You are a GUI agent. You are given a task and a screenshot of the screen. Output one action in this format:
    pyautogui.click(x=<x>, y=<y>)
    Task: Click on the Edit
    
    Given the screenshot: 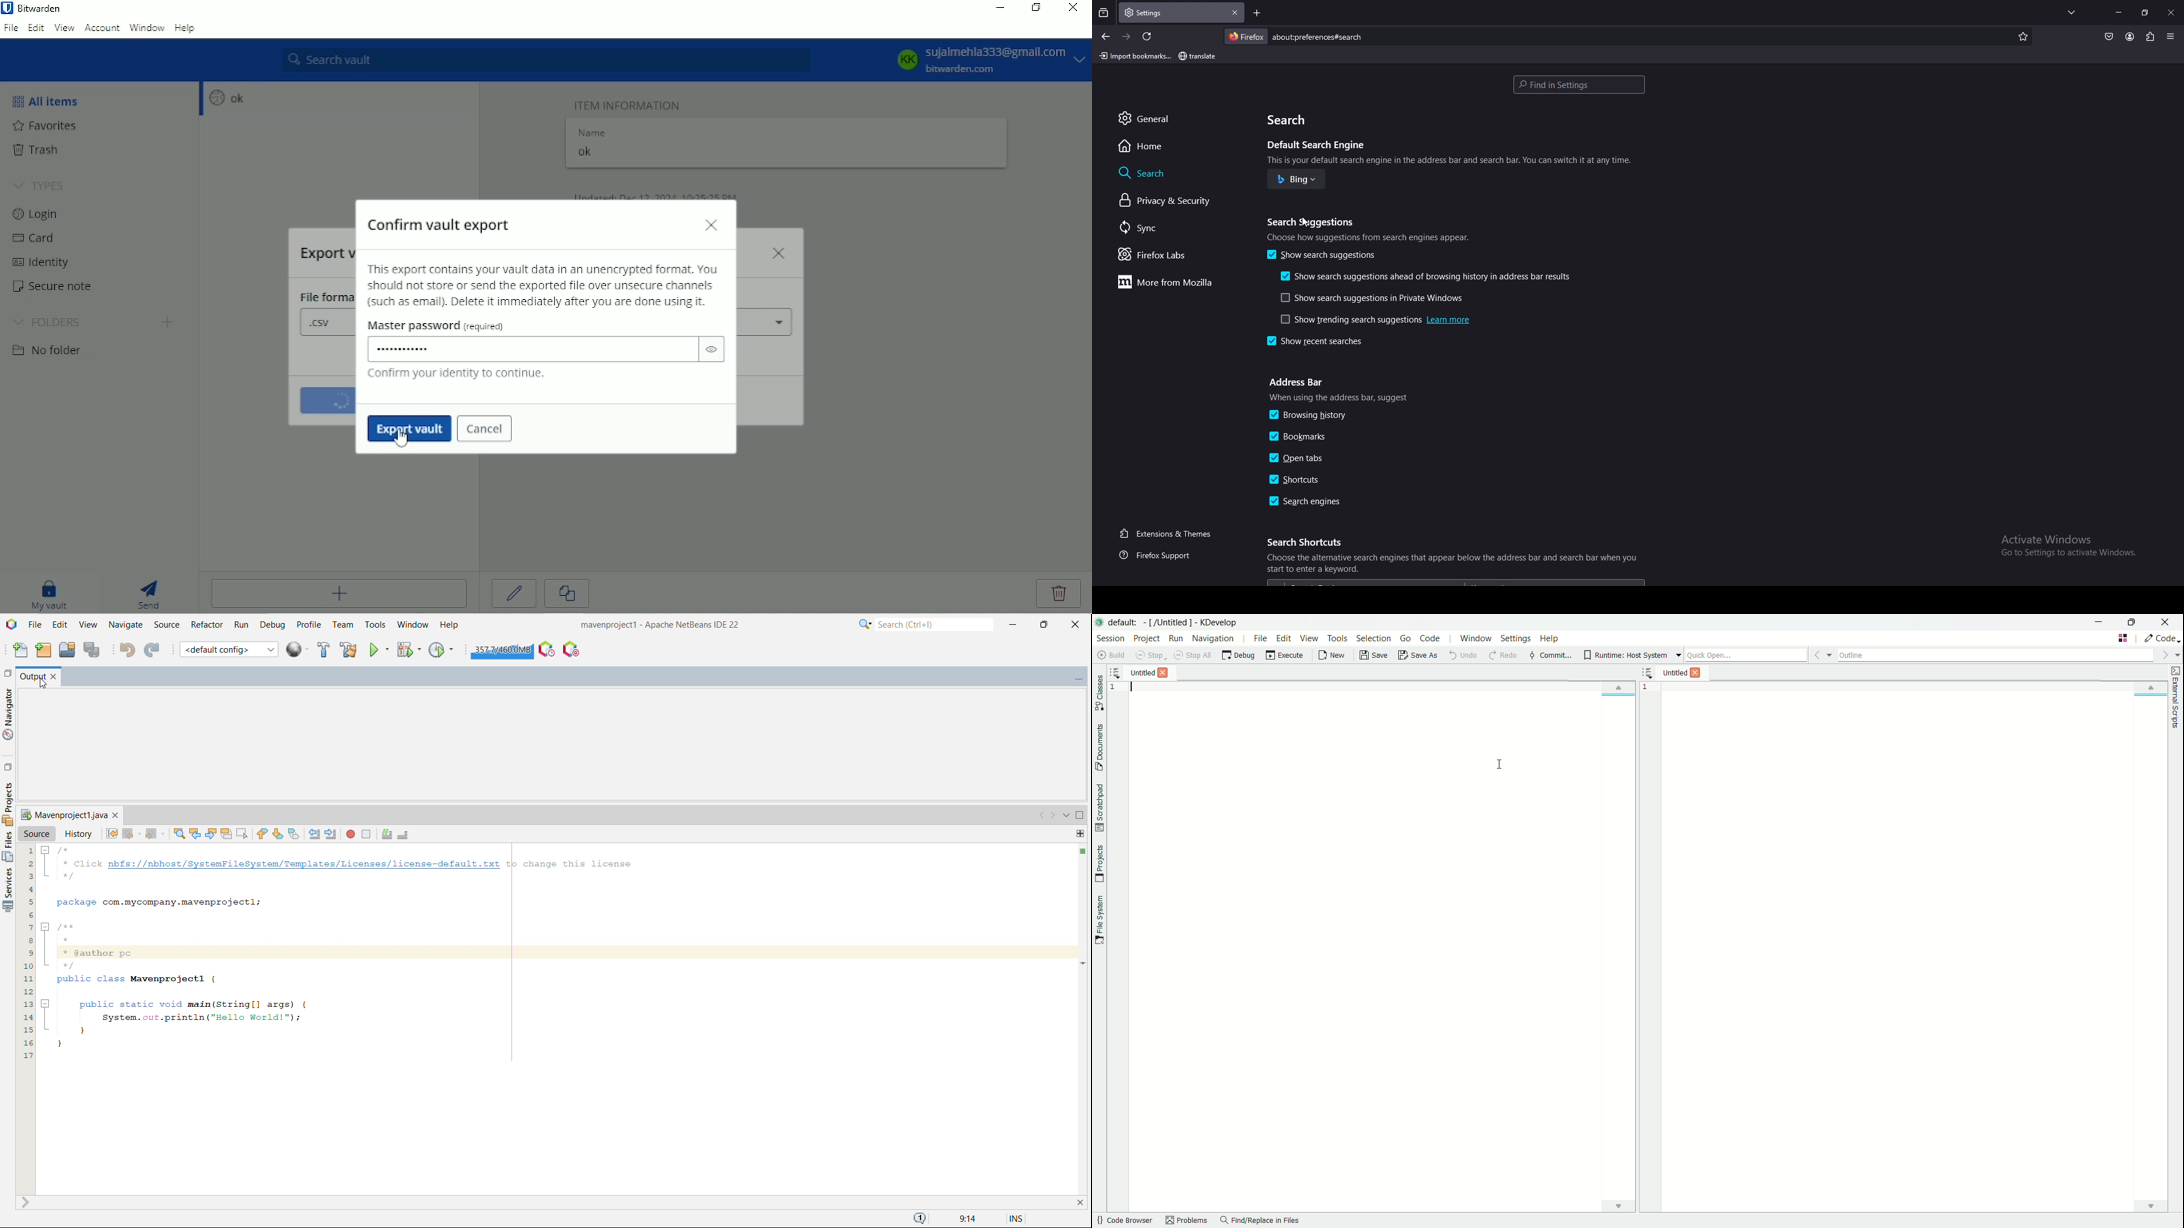 What is the action you would take?
    pyautogui.click(x=515, y=593)
    